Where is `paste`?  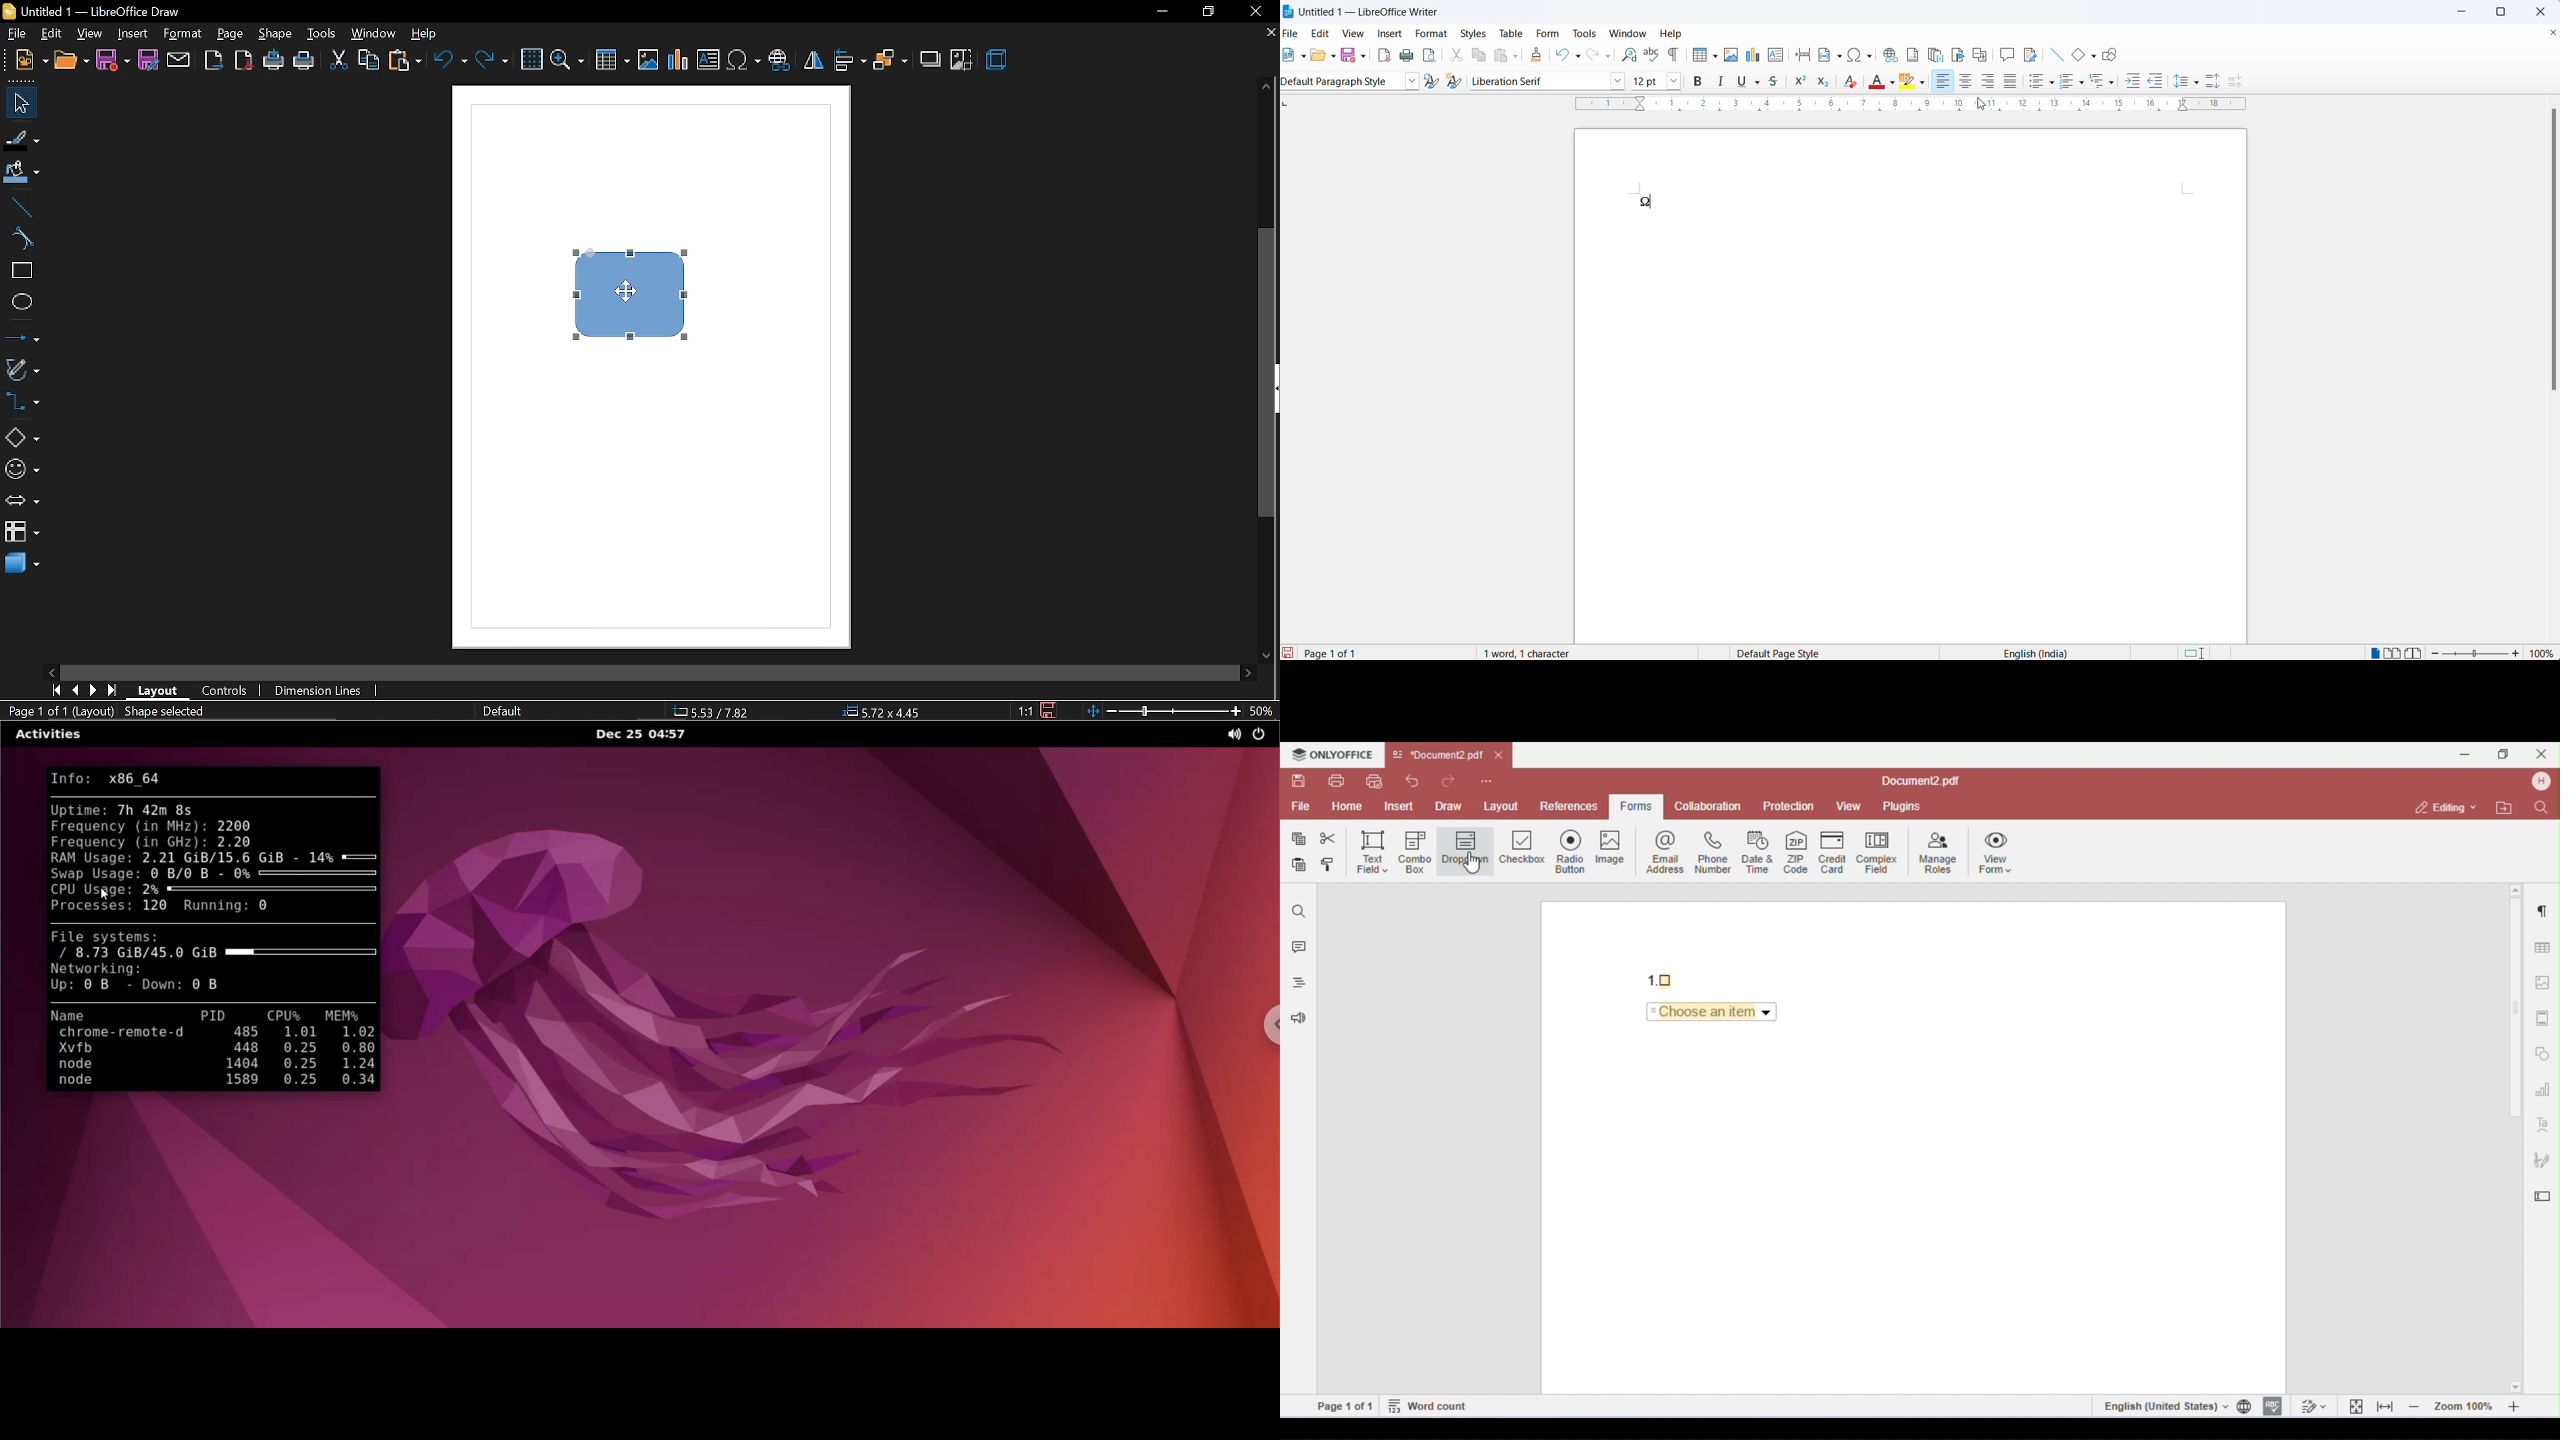 paste is located at coordinates (404, 62).